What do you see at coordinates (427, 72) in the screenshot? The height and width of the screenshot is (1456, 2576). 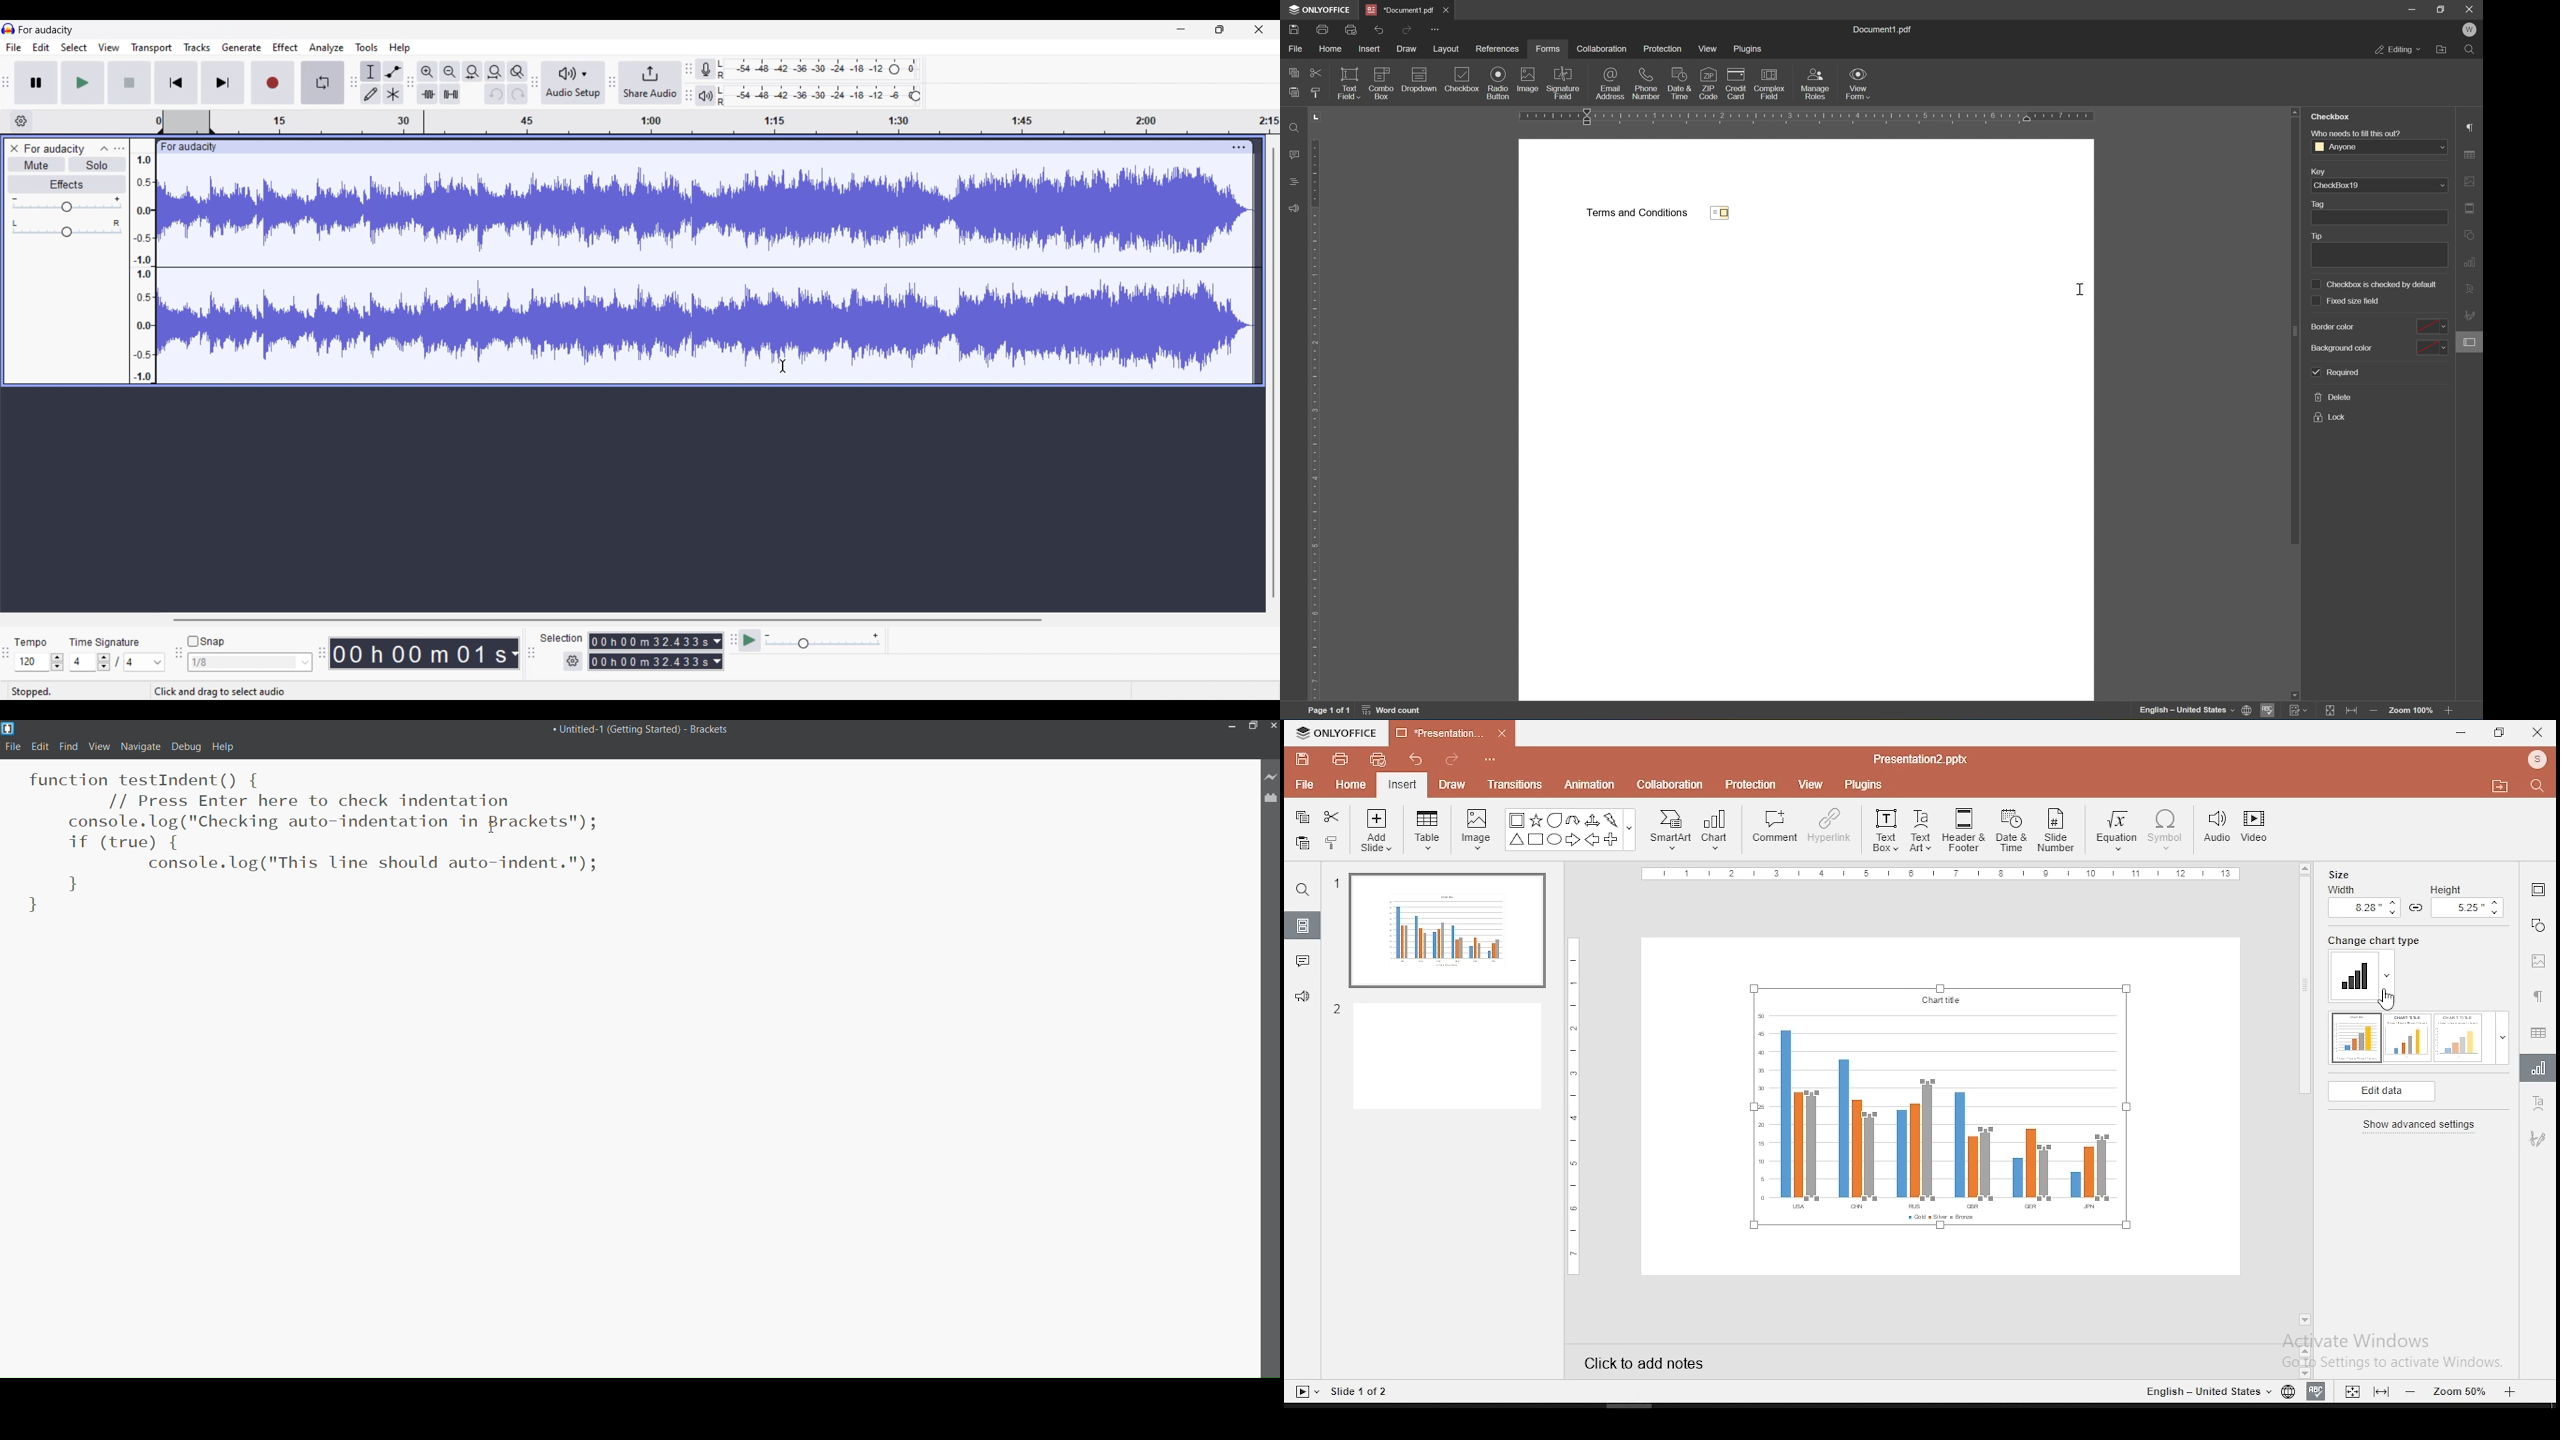 I see `Zoom in` at bounding box center [427, 72].